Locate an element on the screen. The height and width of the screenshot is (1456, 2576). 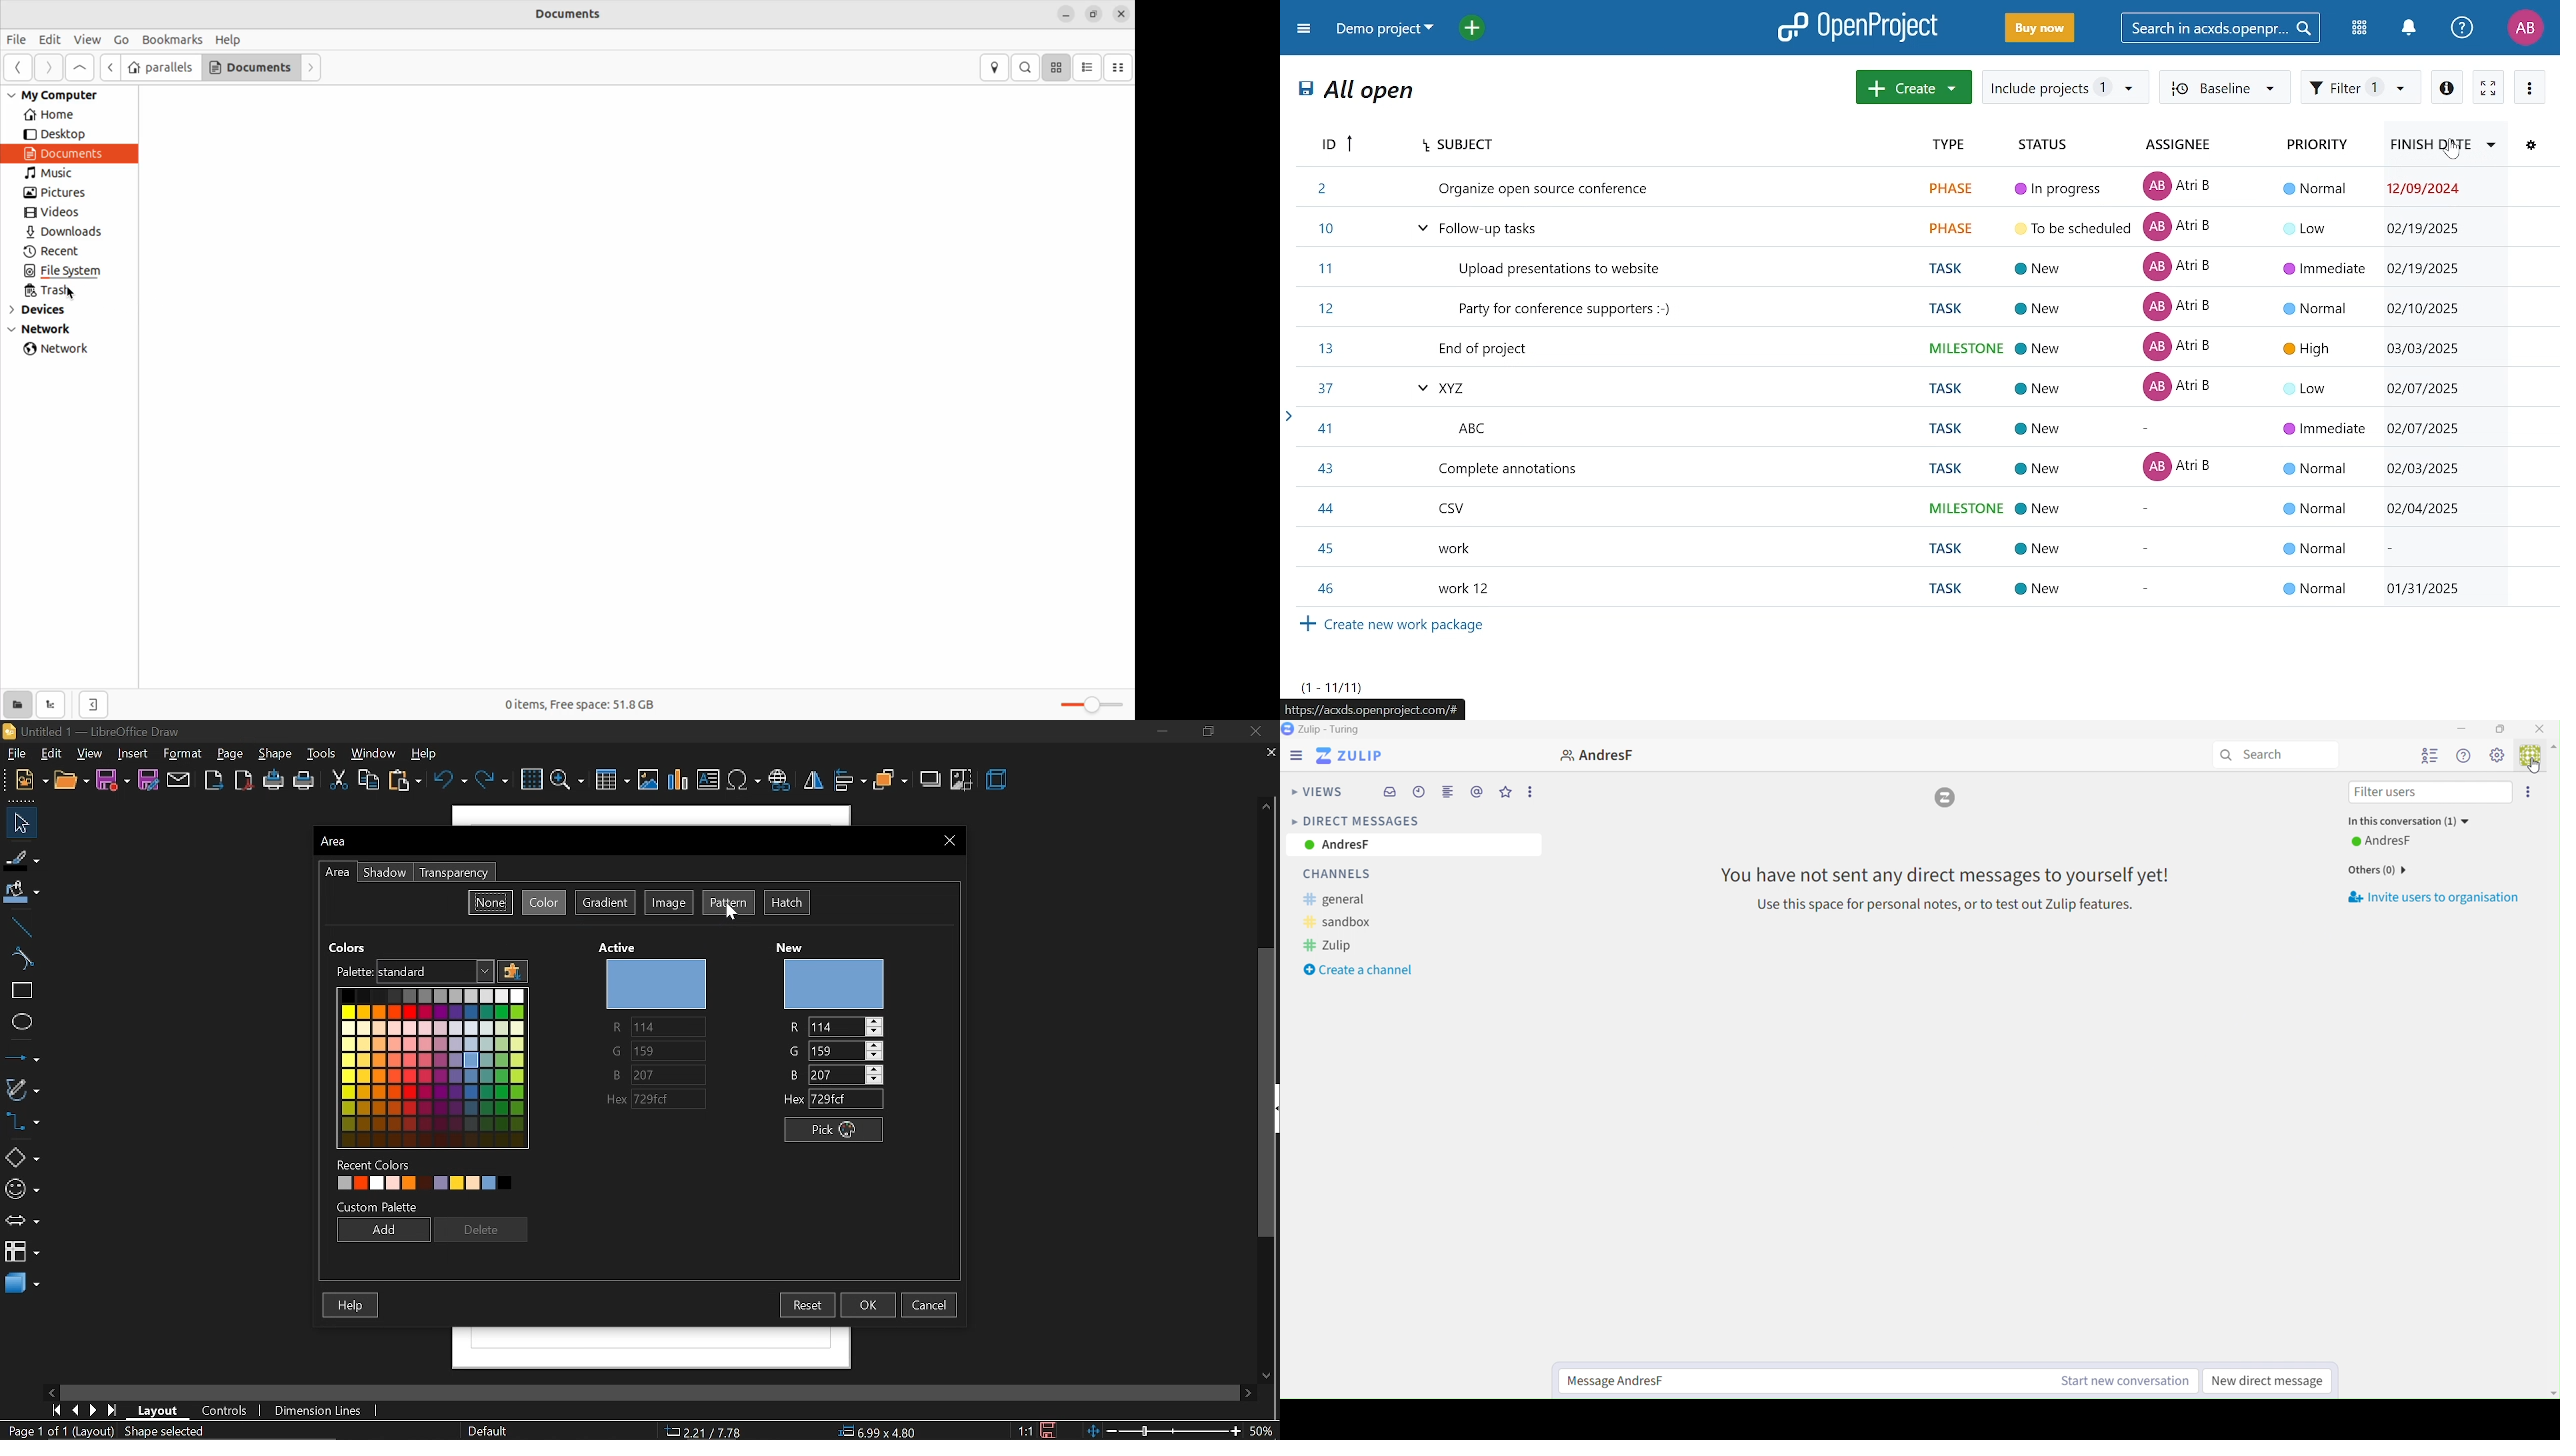
Settings is located at coordinates (2498, 757).